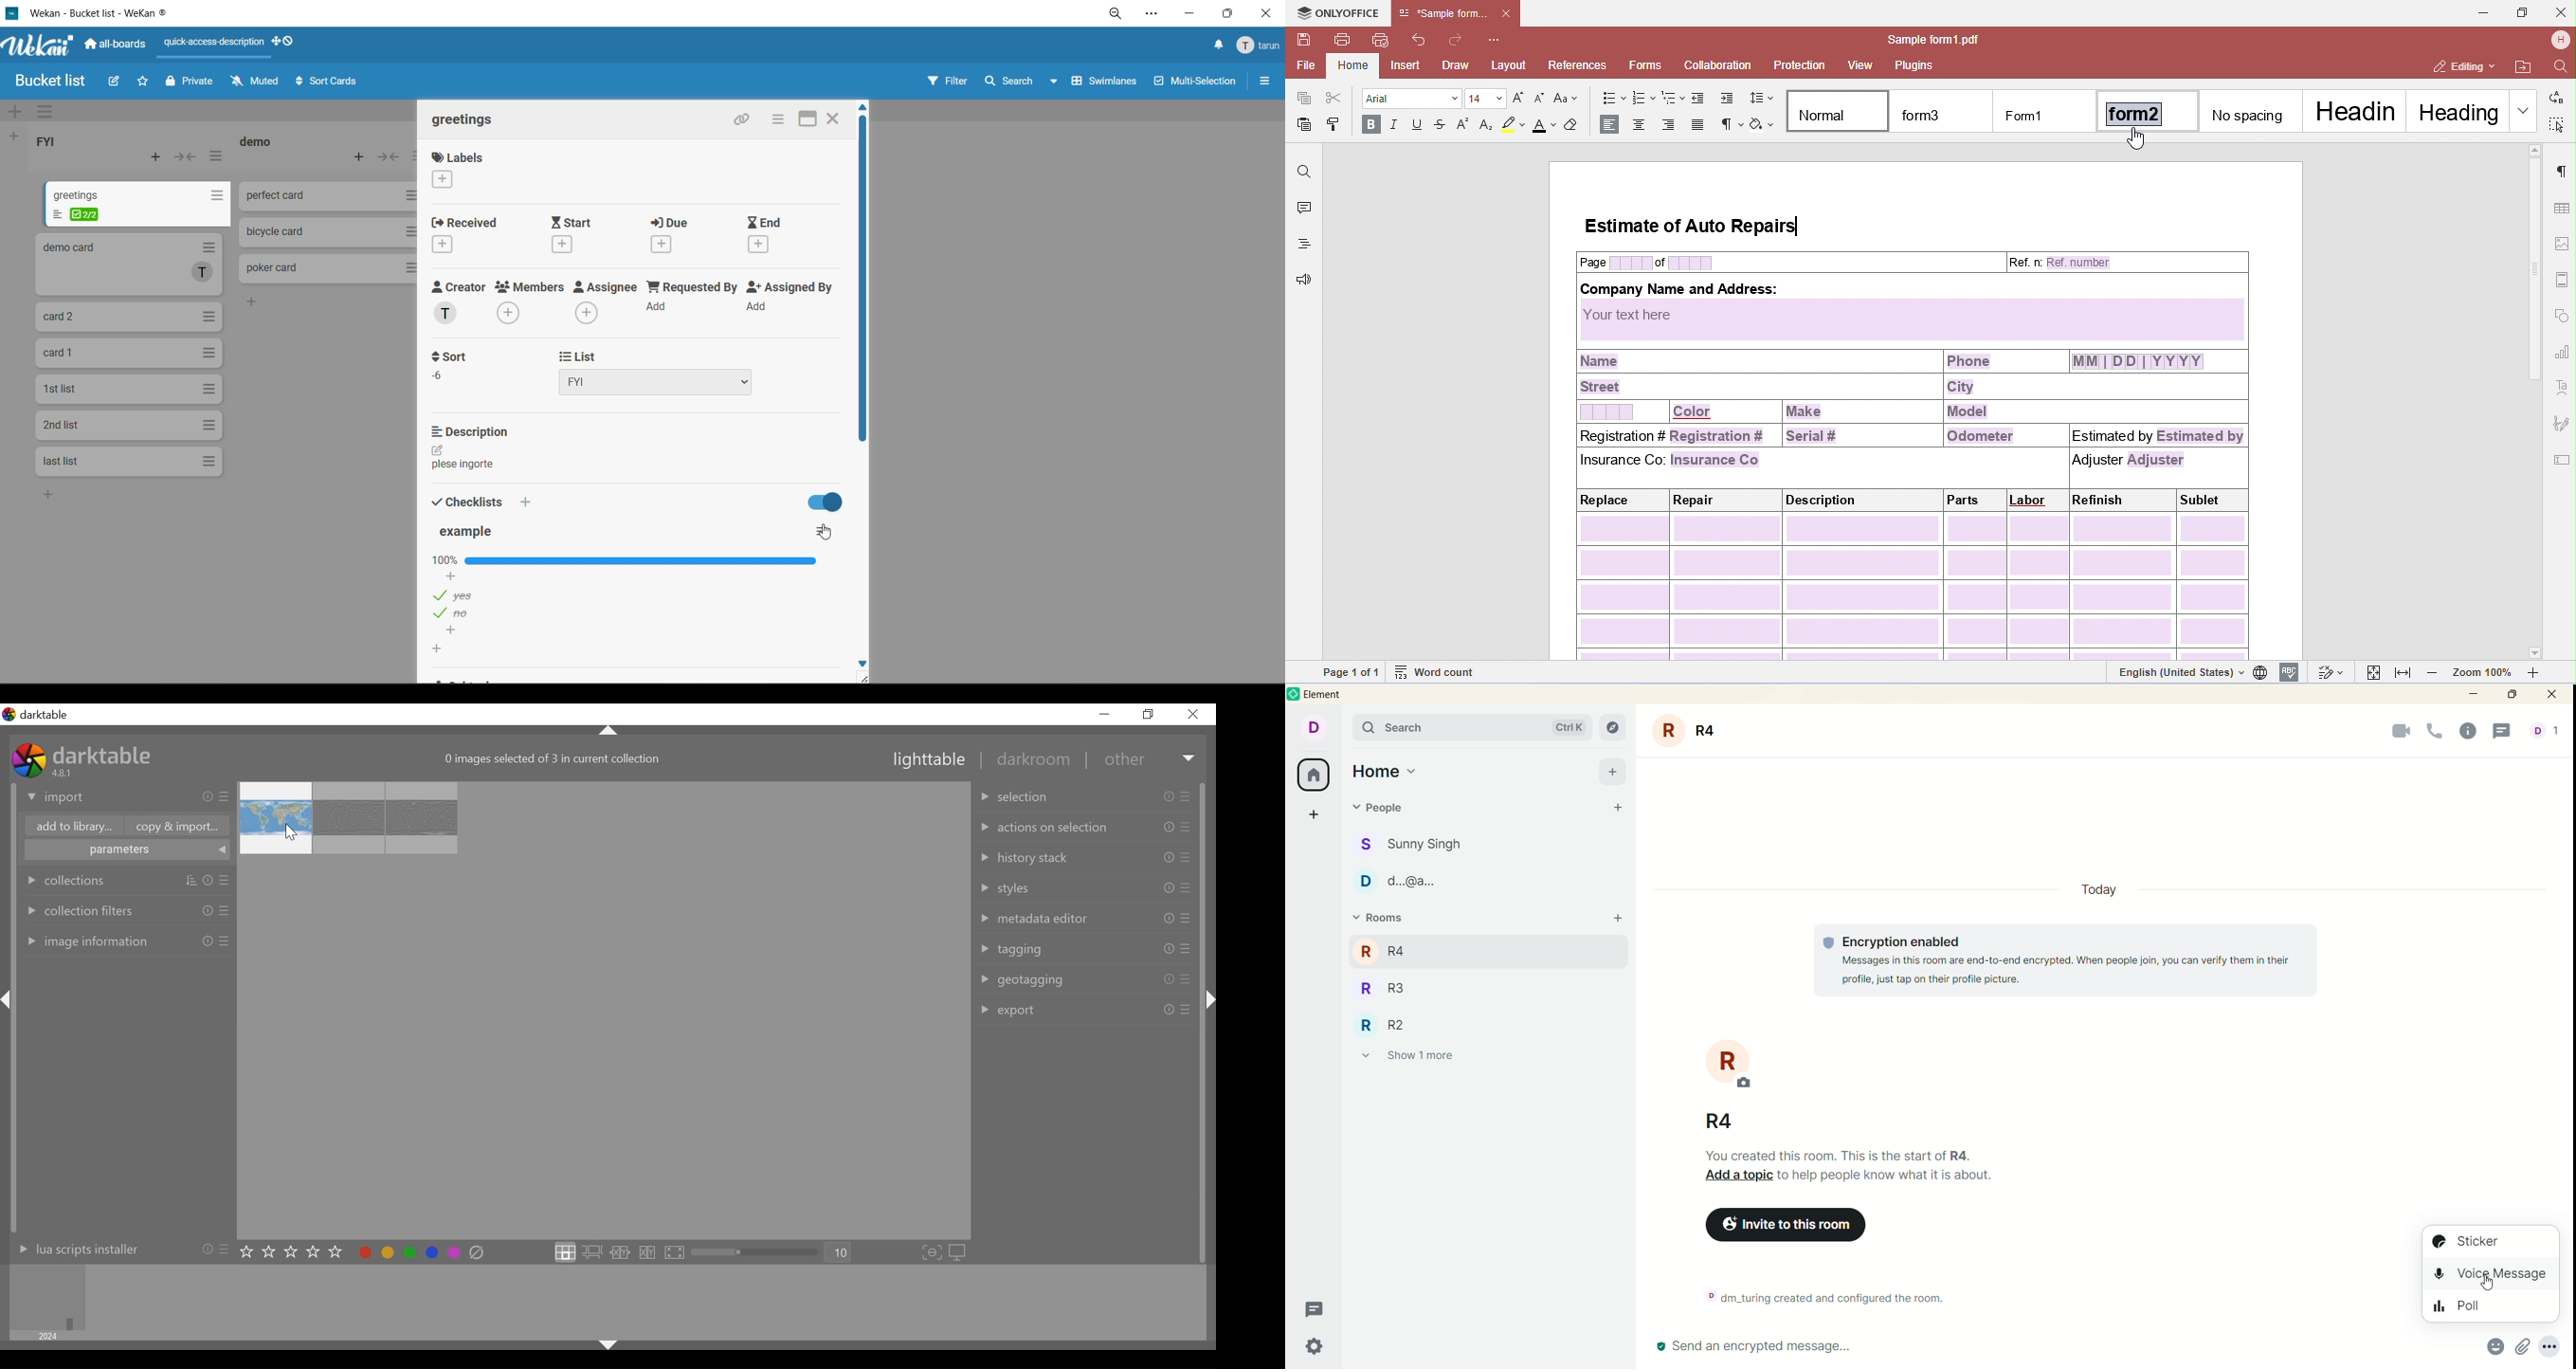 This screenshot has height=1372, width=2576. What do you see at coordinates (607, 729) in the screenshot?
I see `` at bounding box center [607, 729].